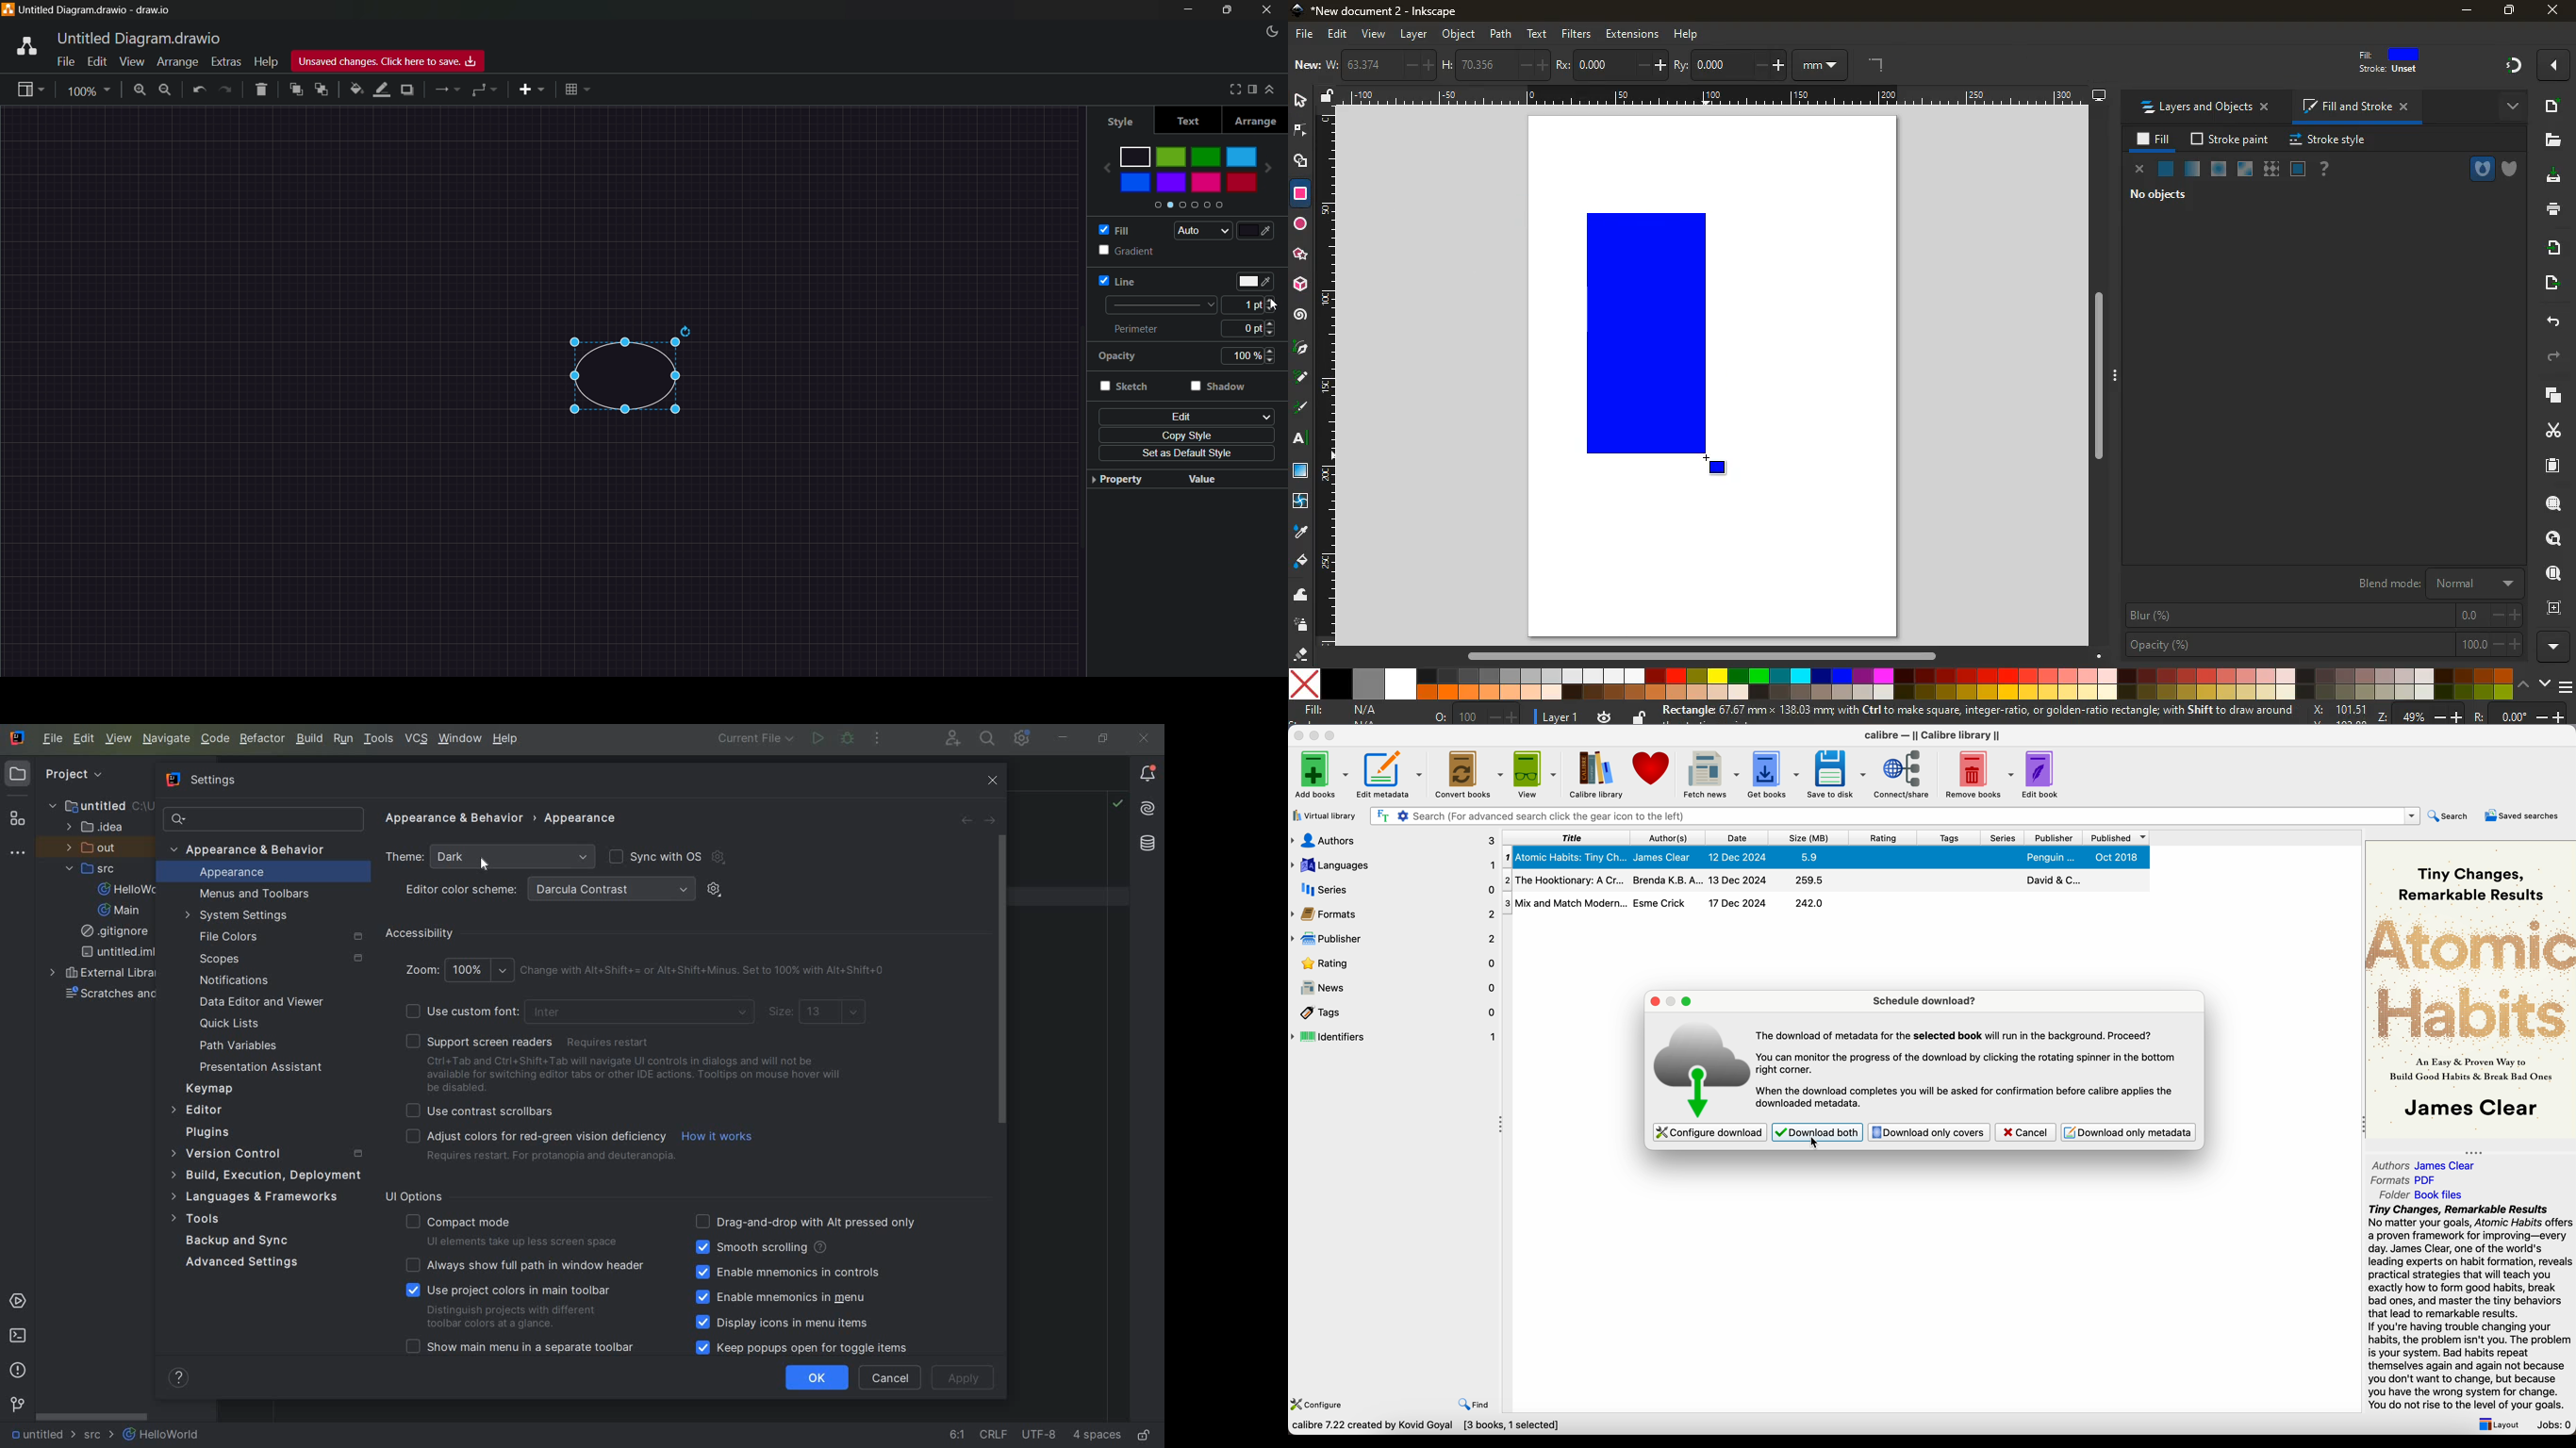 The height and width of the screenshot is (1456, 2576). I want to click on help, so click(2324, 169).